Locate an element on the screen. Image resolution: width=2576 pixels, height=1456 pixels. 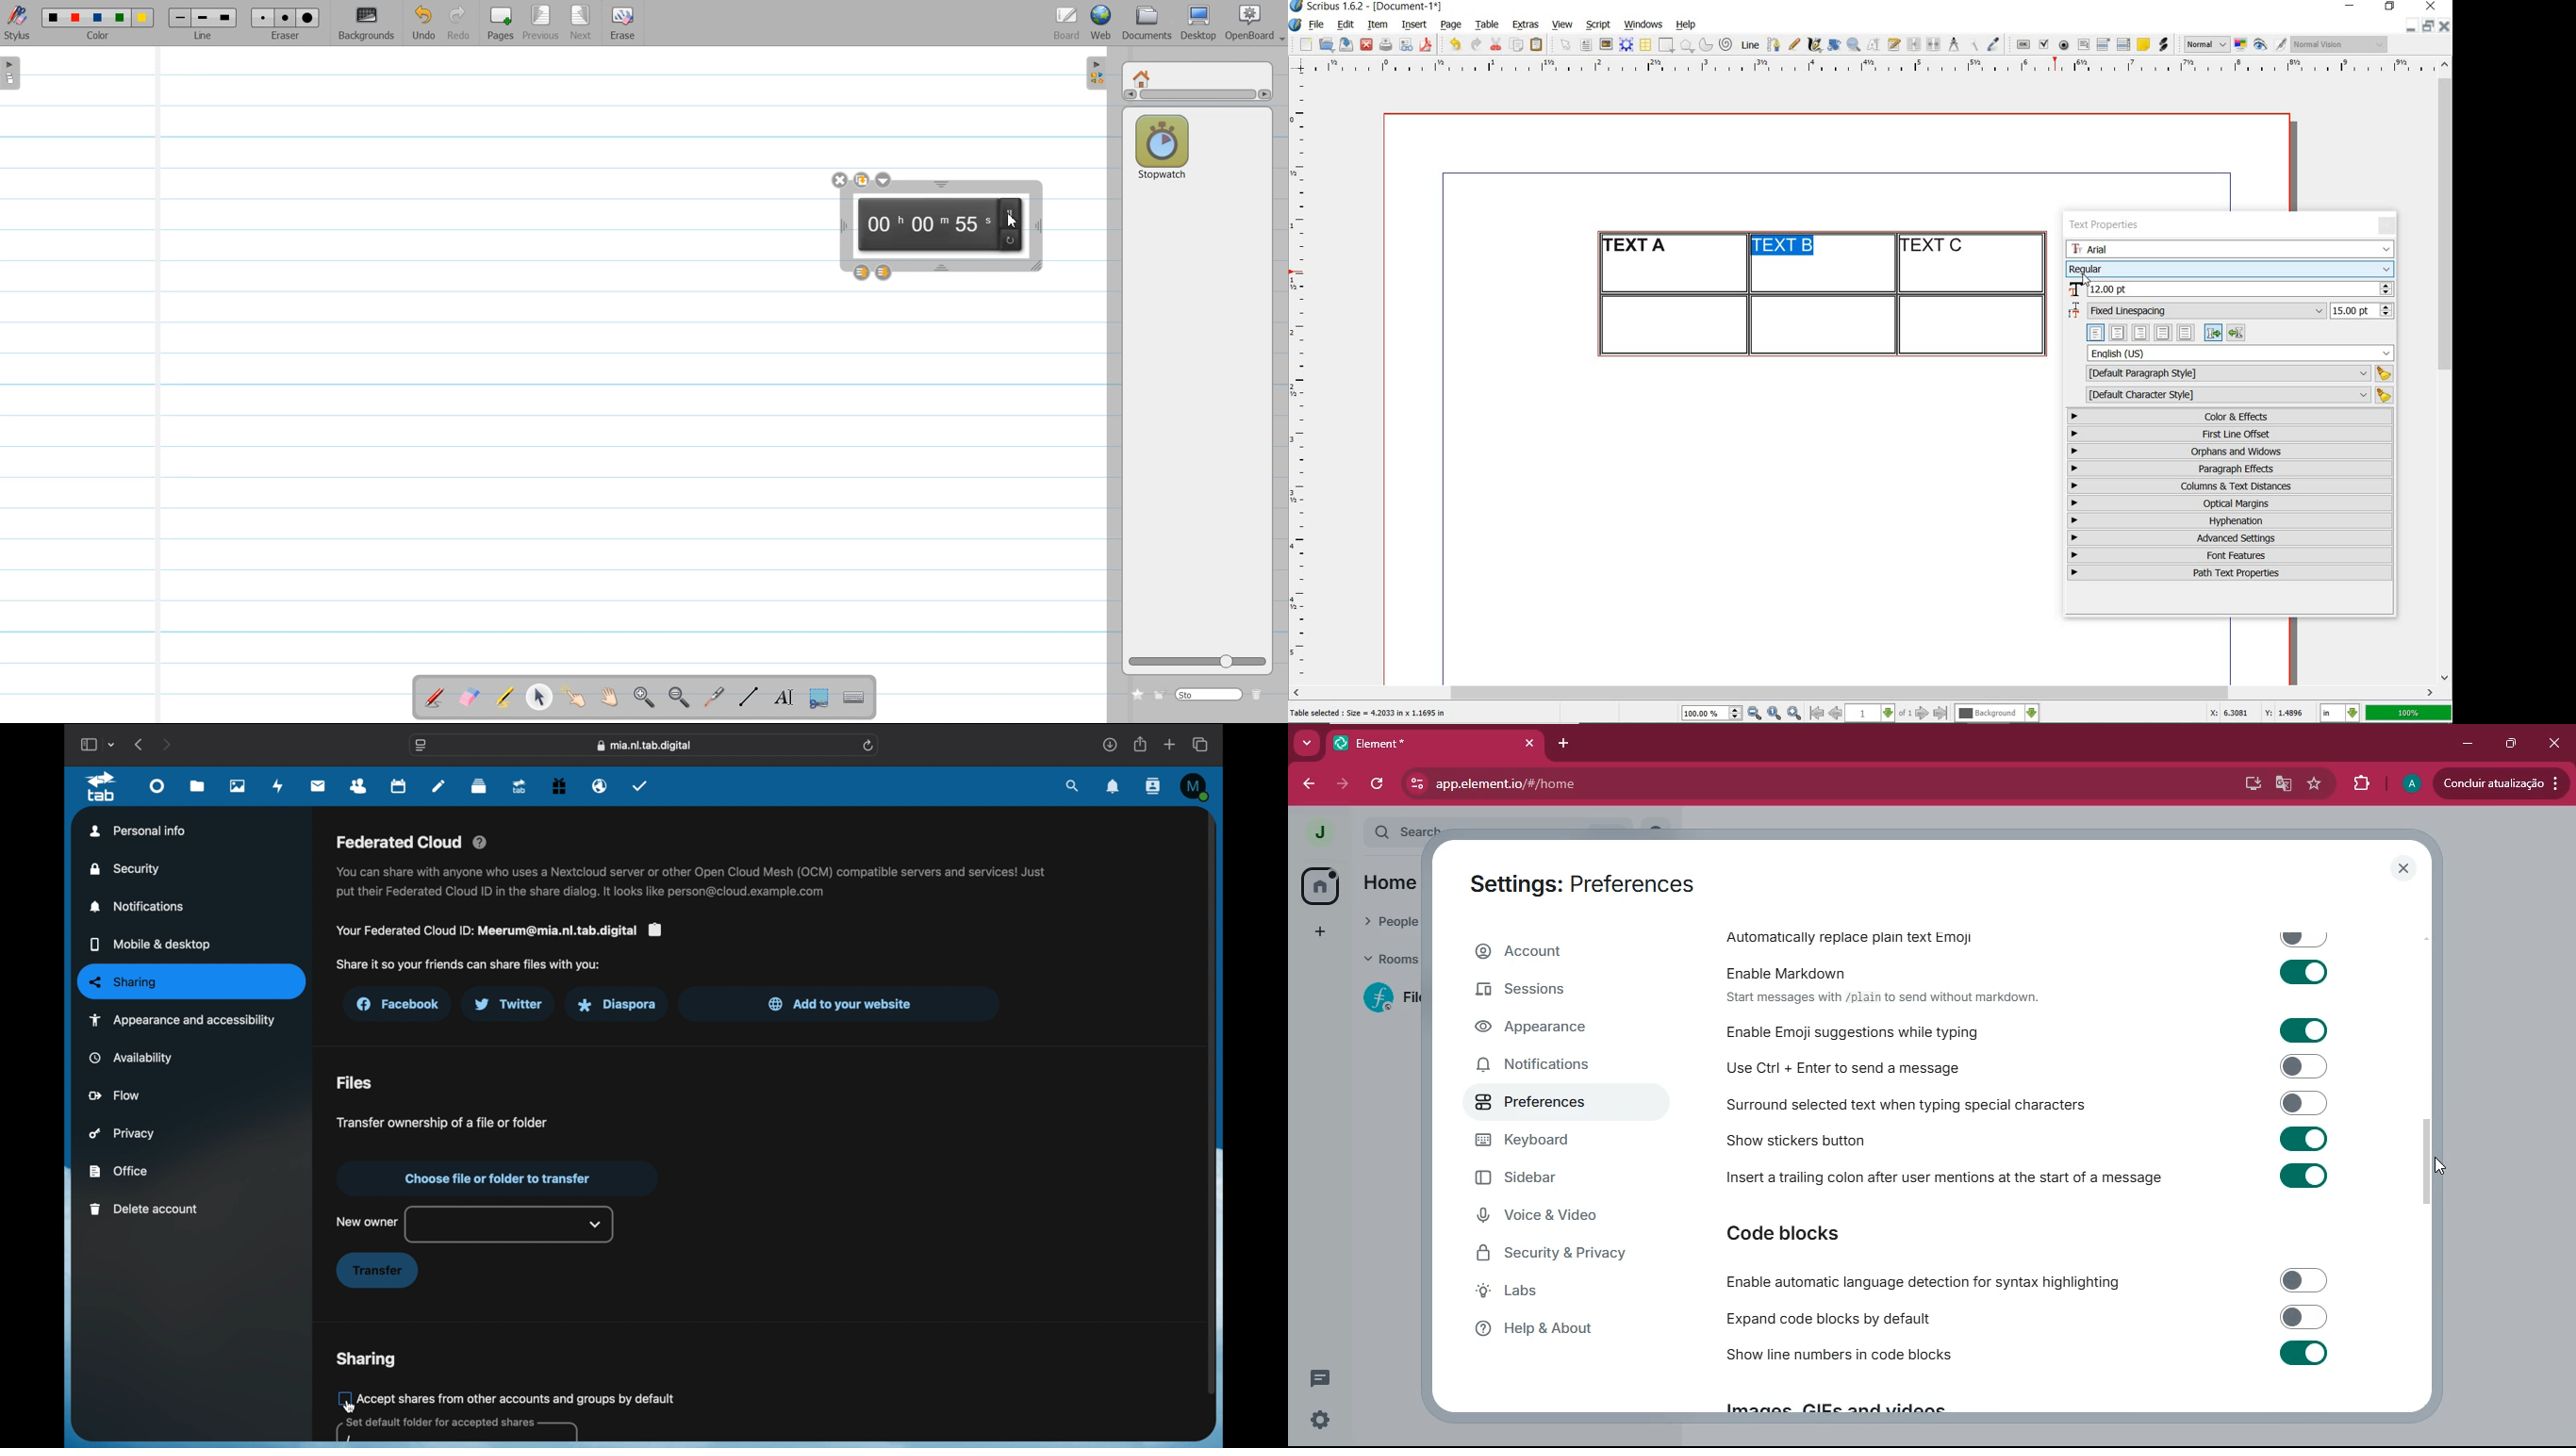
accept shares foremother accounts and groups by default is located at coordinates (518, 1398).